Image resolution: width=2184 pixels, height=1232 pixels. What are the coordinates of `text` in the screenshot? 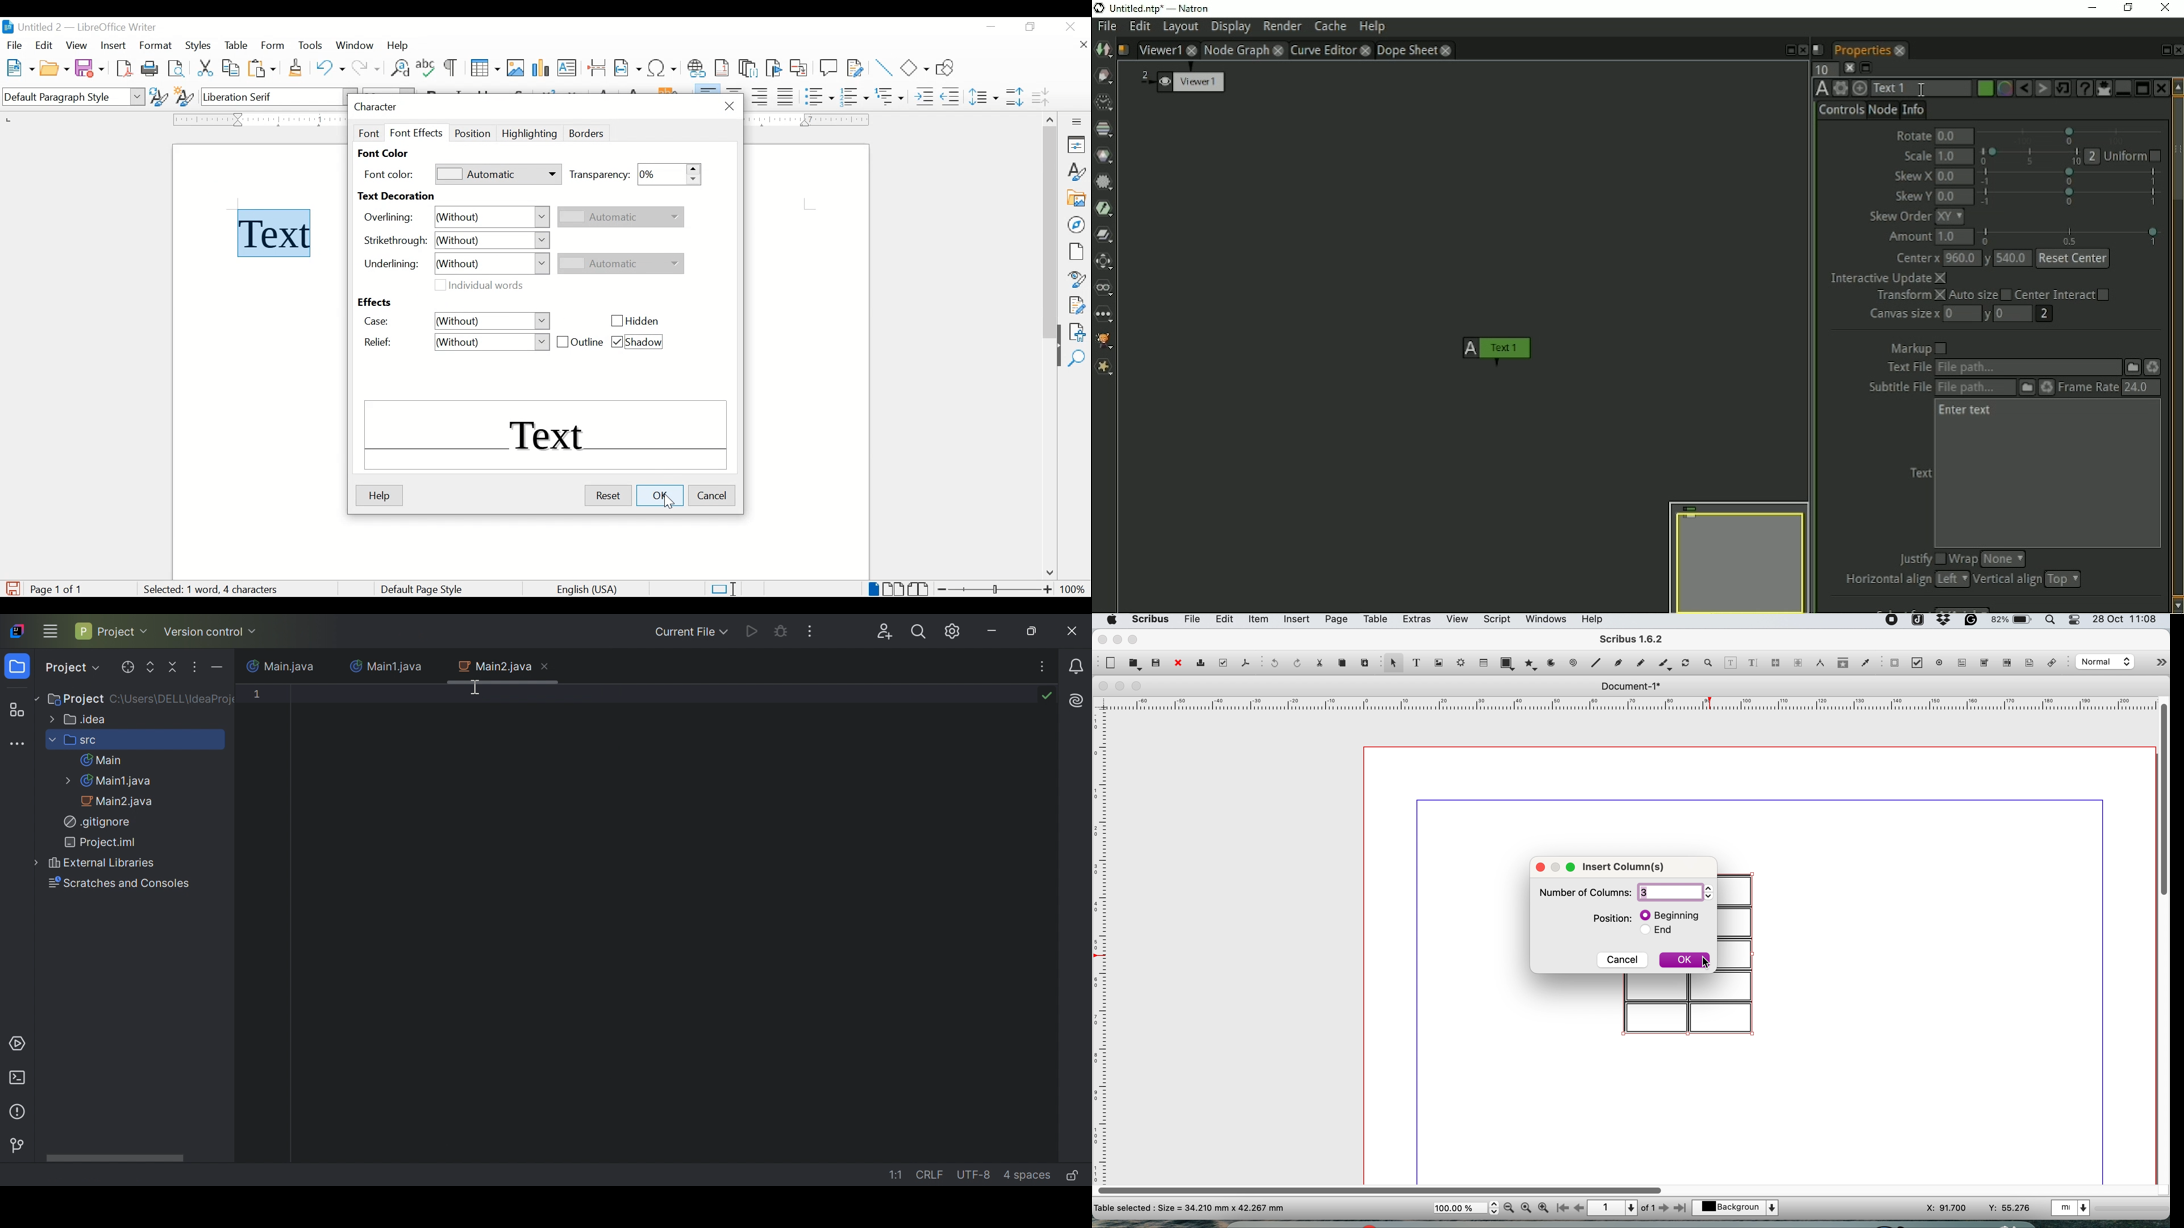 It's located at (285, 231).